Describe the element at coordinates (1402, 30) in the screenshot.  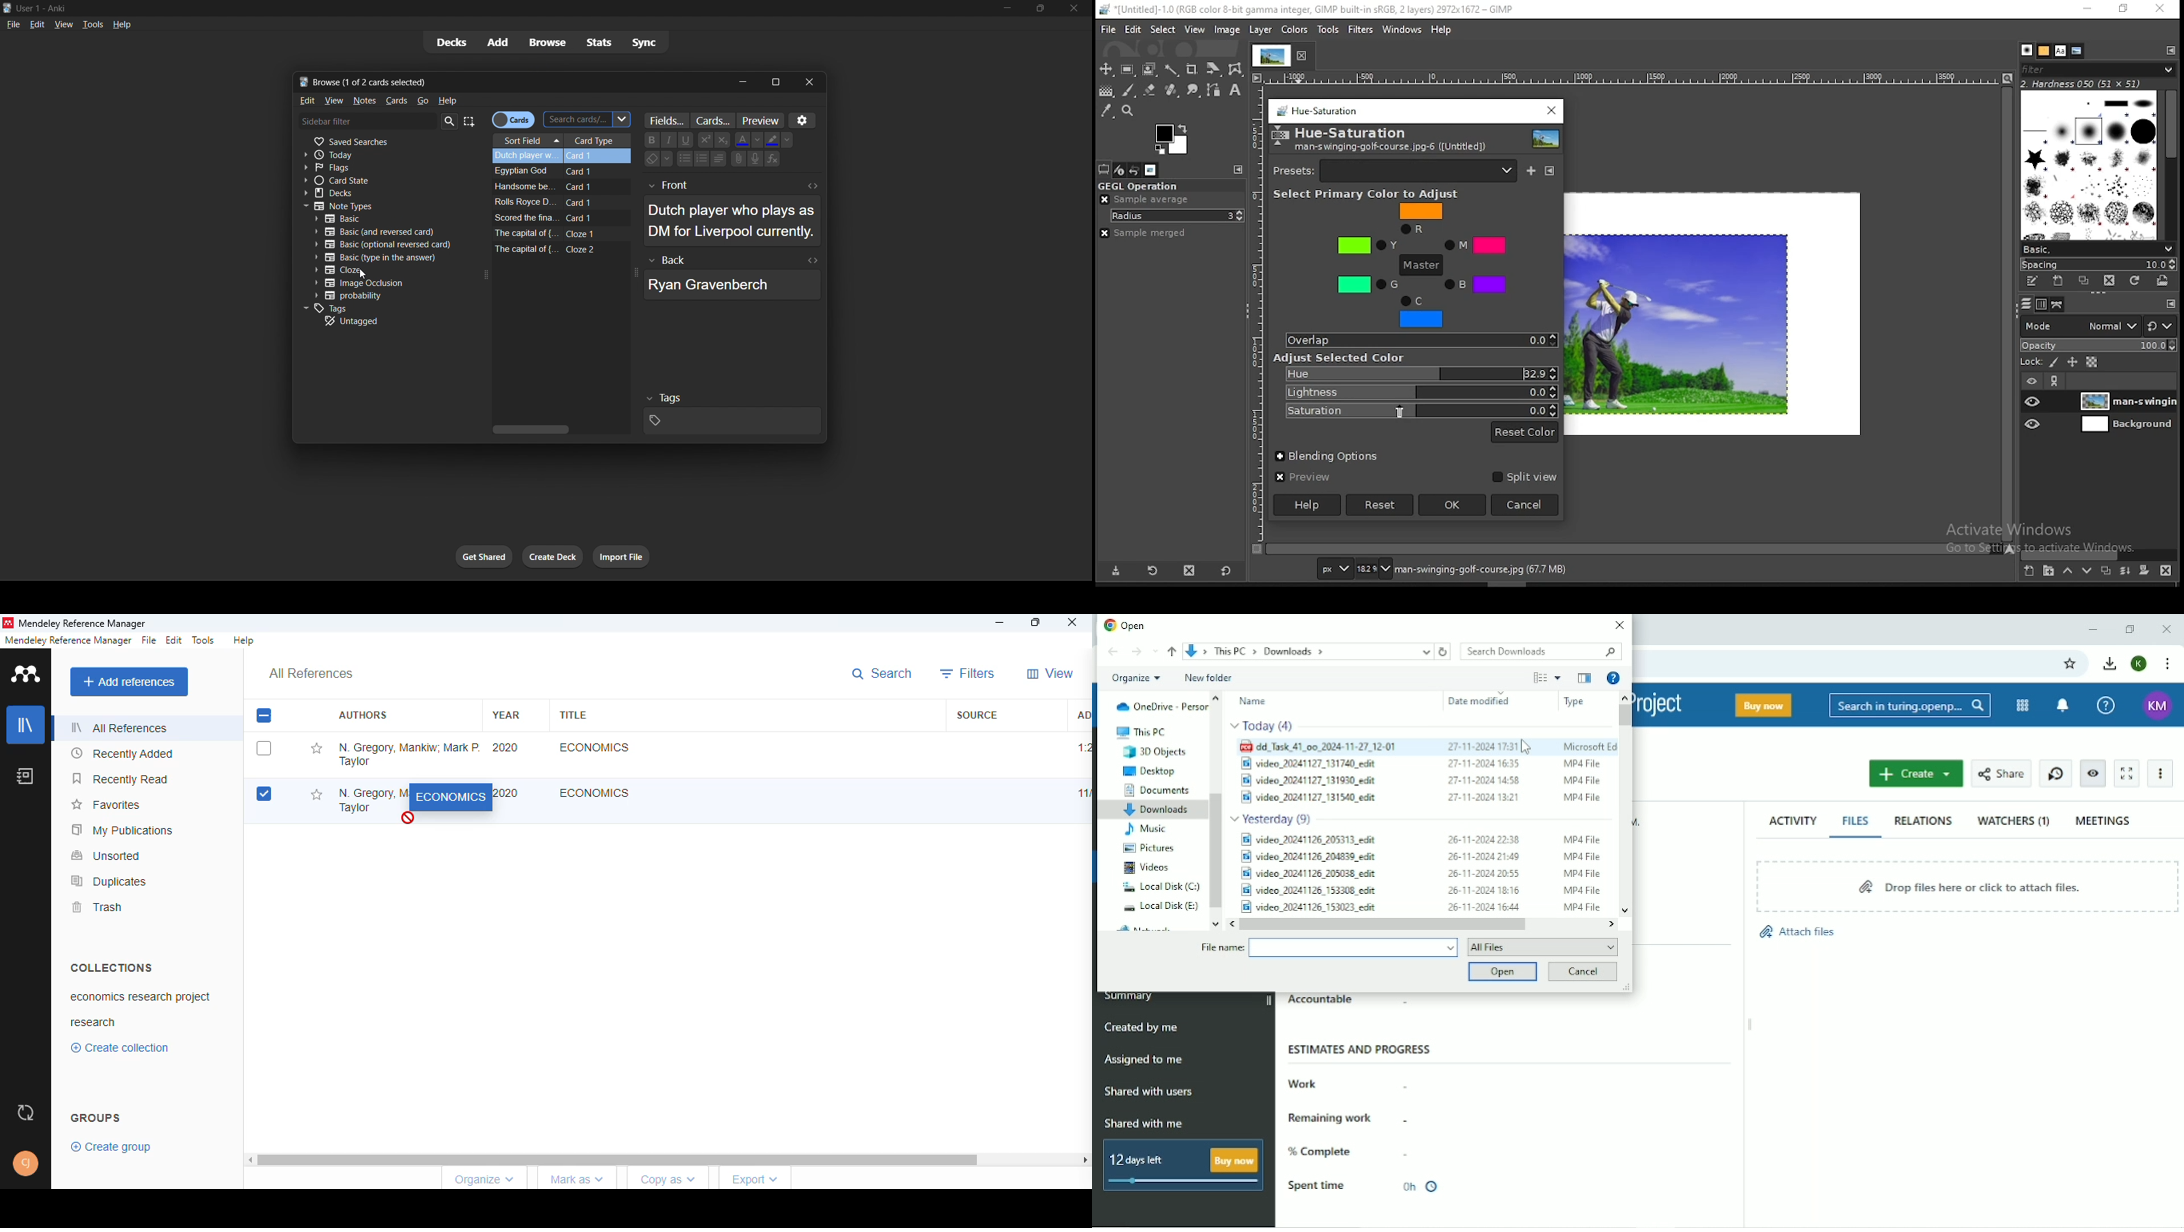
I see `windows` at that location.